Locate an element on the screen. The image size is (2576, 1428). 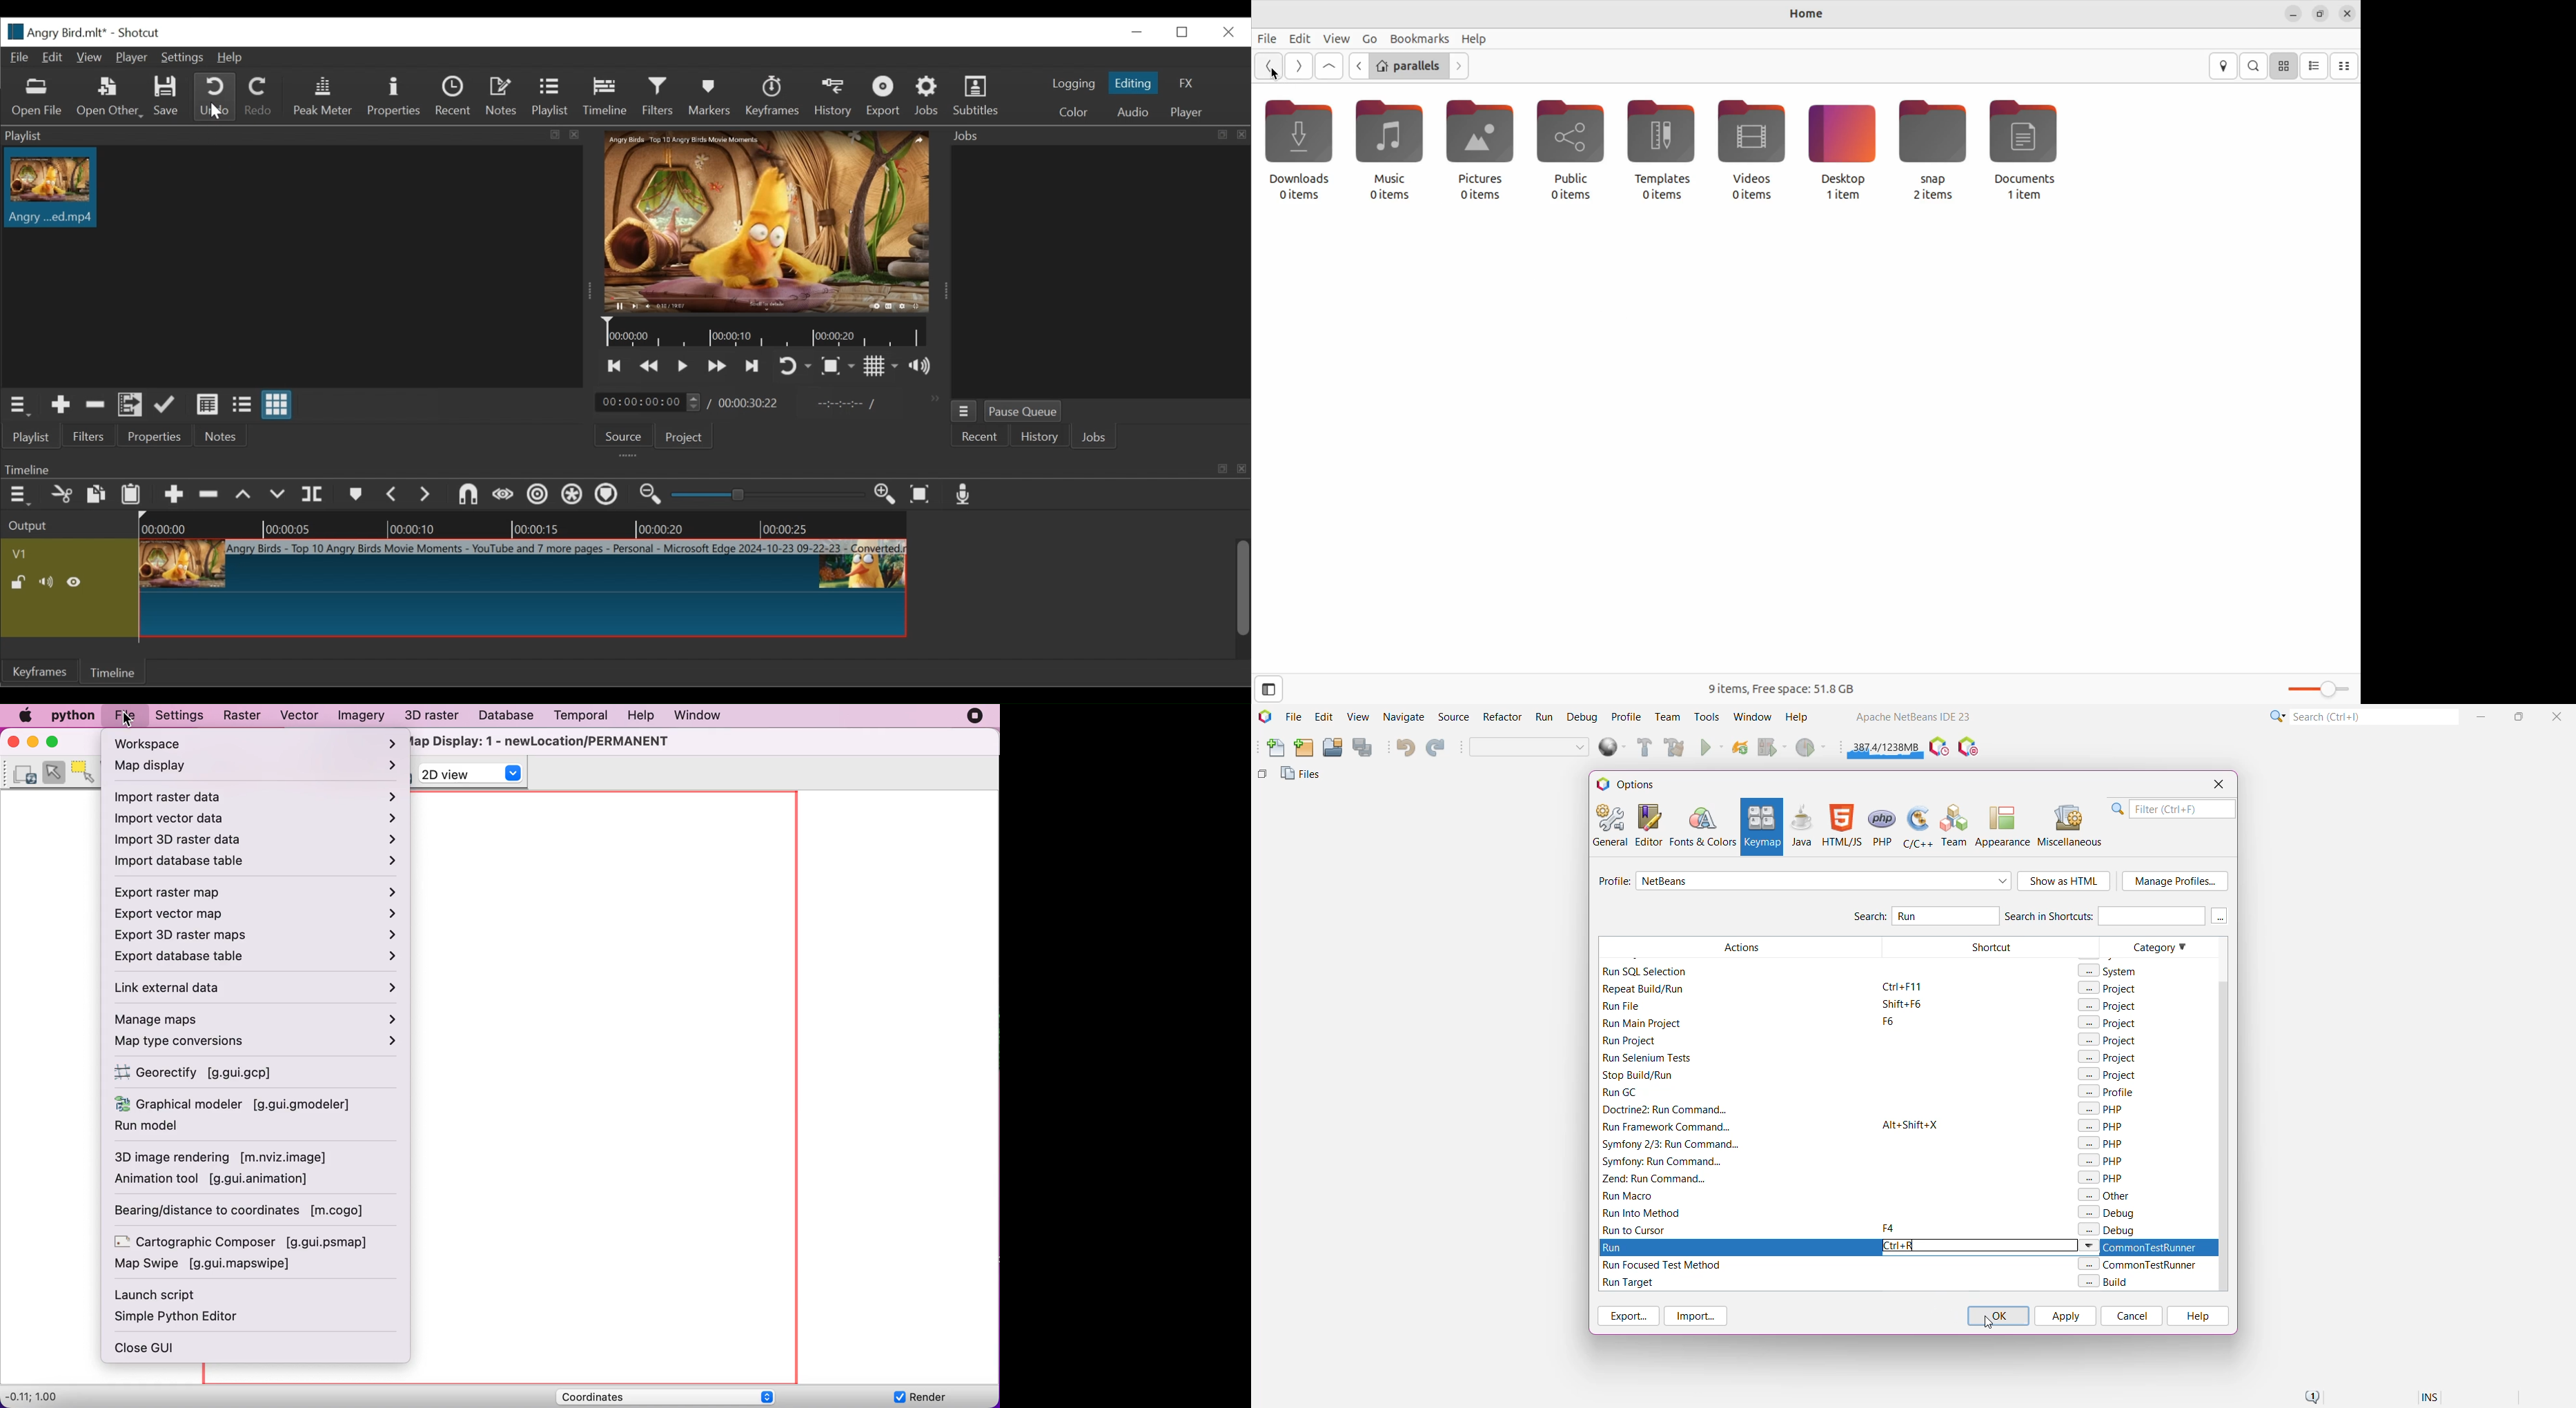
help is located at coordinates (1475, 39).